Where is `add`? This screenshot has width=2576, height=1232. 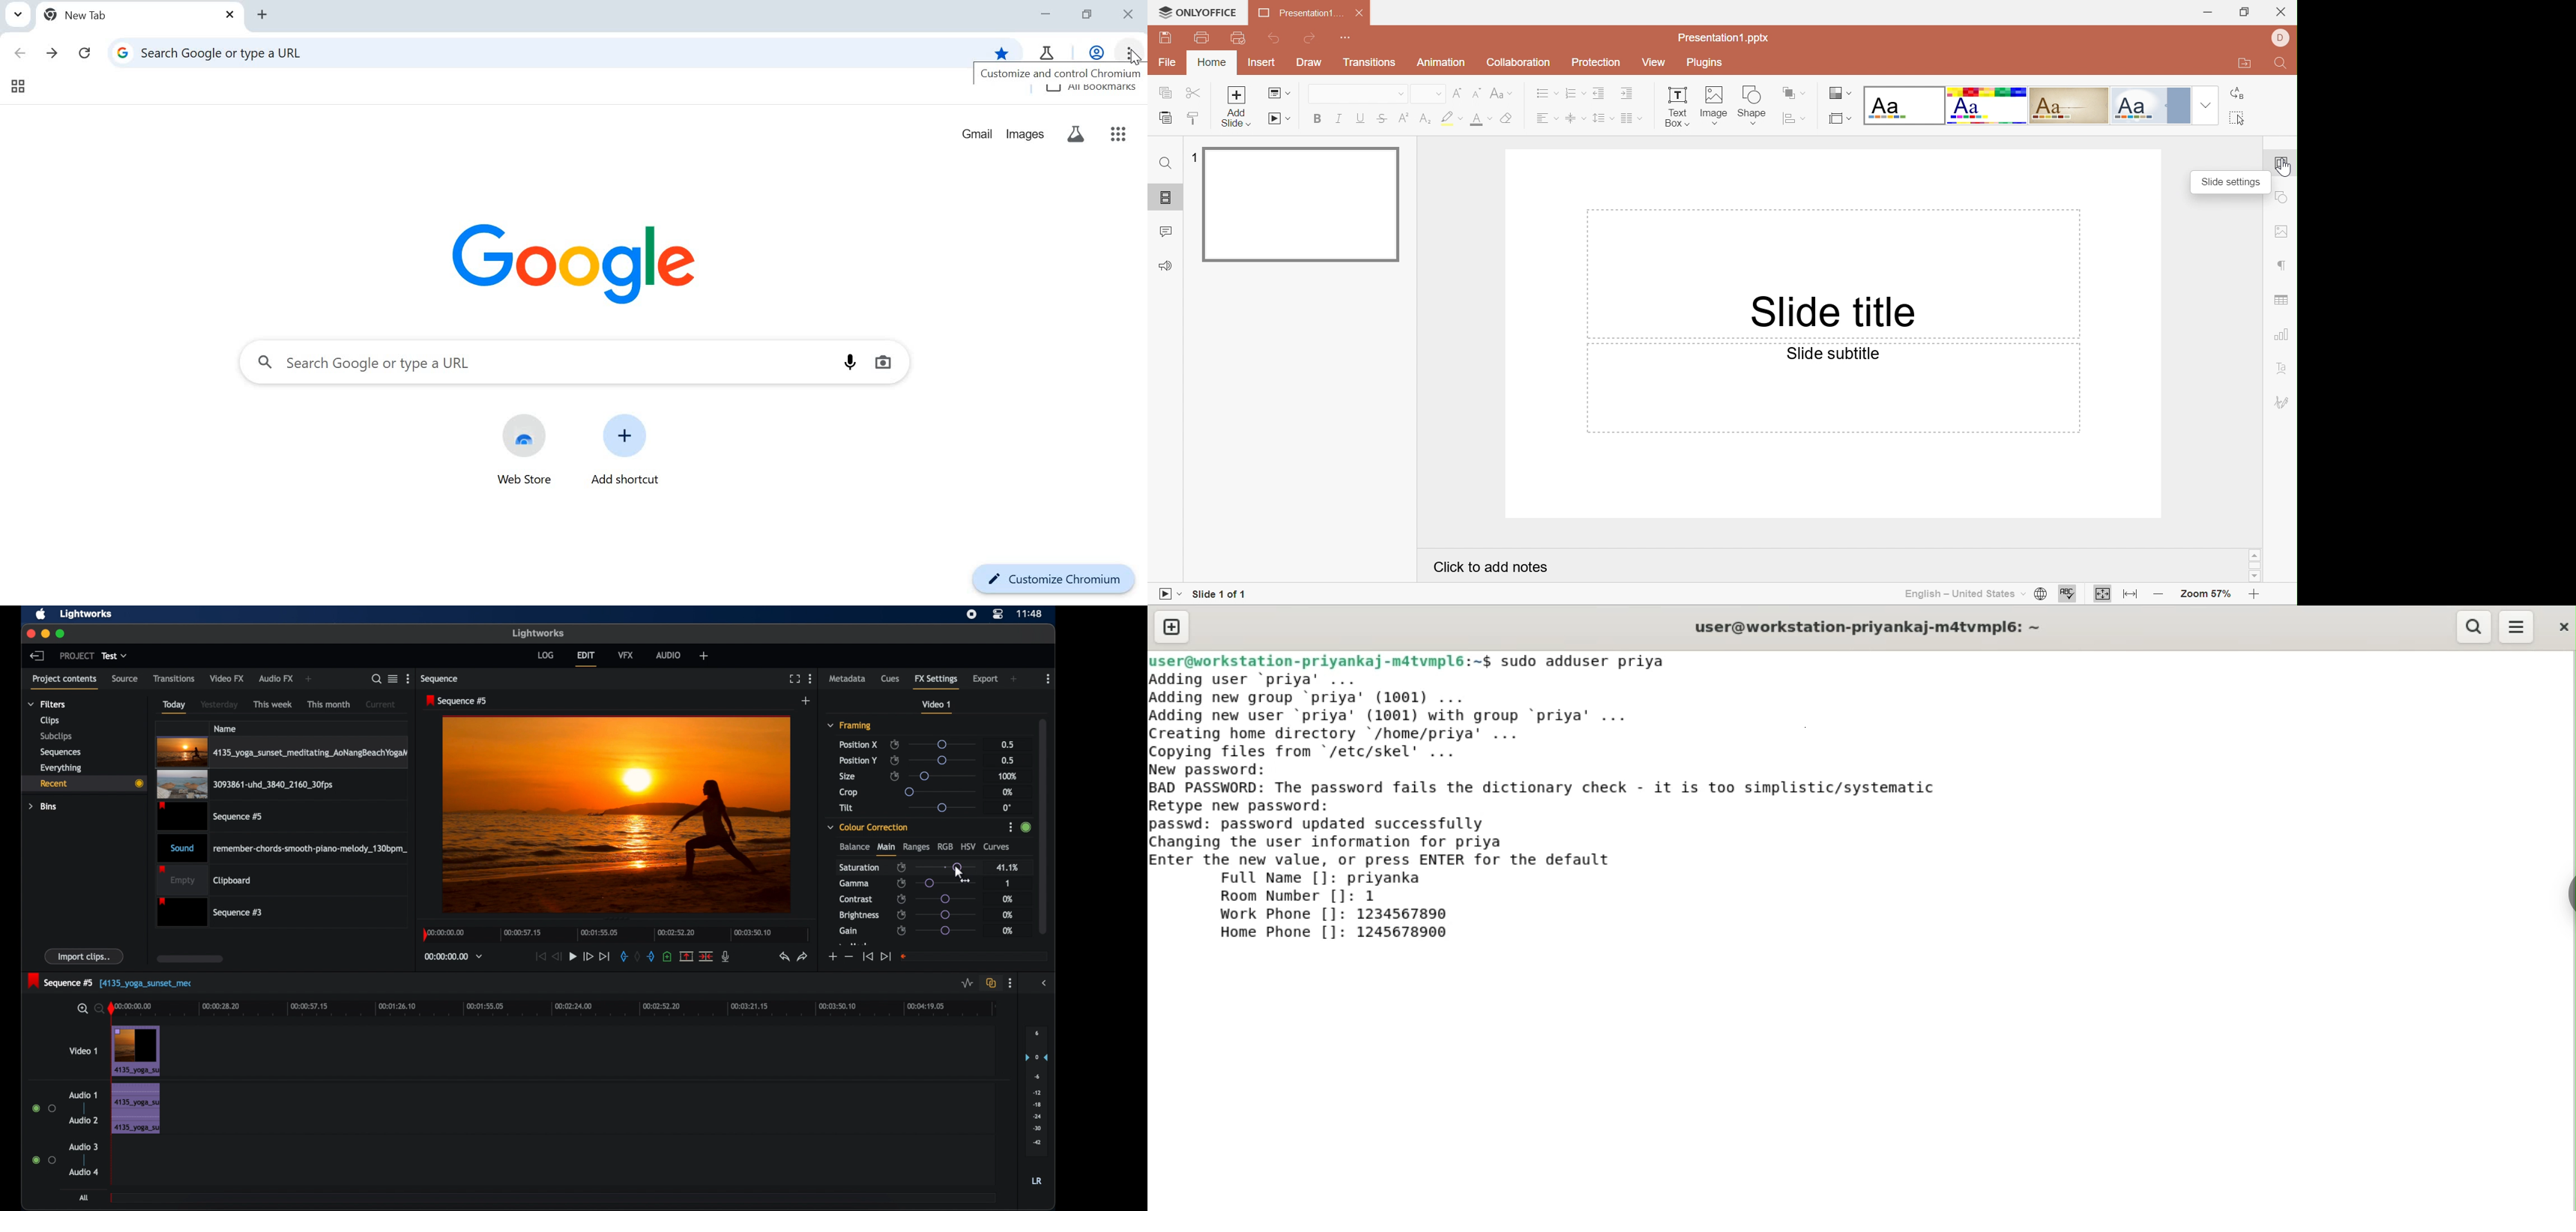
add is located at coordinates (806, 701).